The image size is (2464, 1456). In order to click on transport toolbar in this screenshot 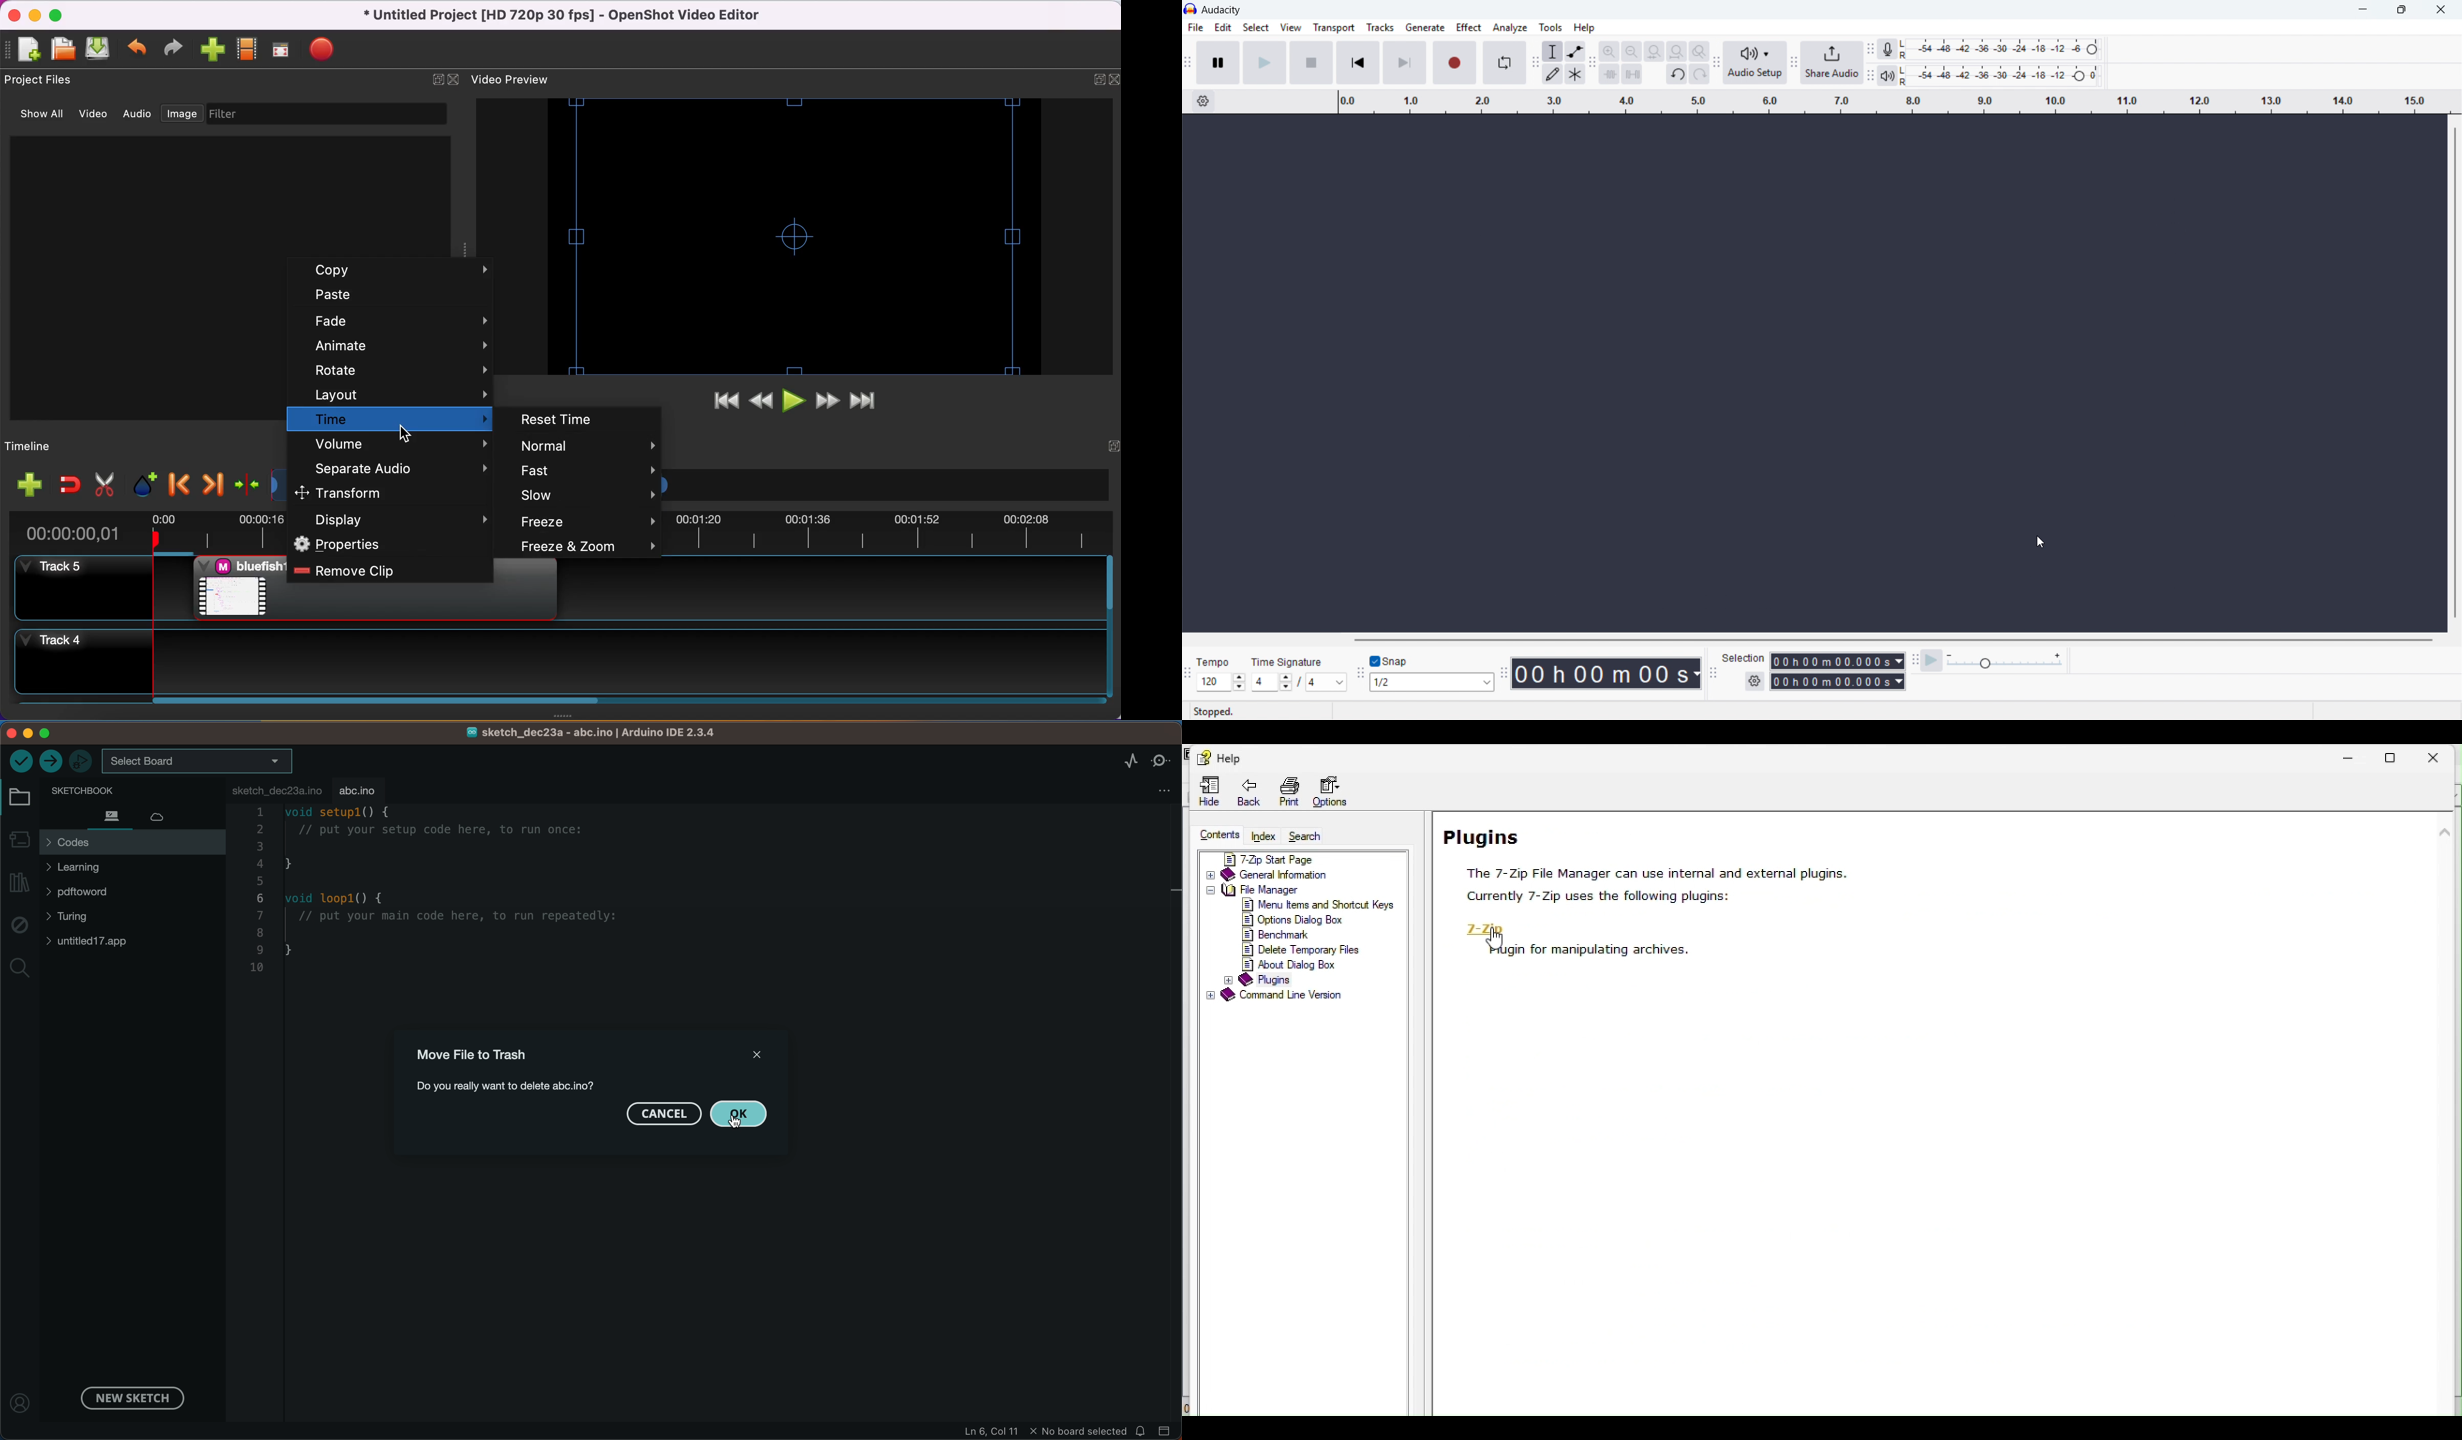, I will do `click(1187, 64)`.